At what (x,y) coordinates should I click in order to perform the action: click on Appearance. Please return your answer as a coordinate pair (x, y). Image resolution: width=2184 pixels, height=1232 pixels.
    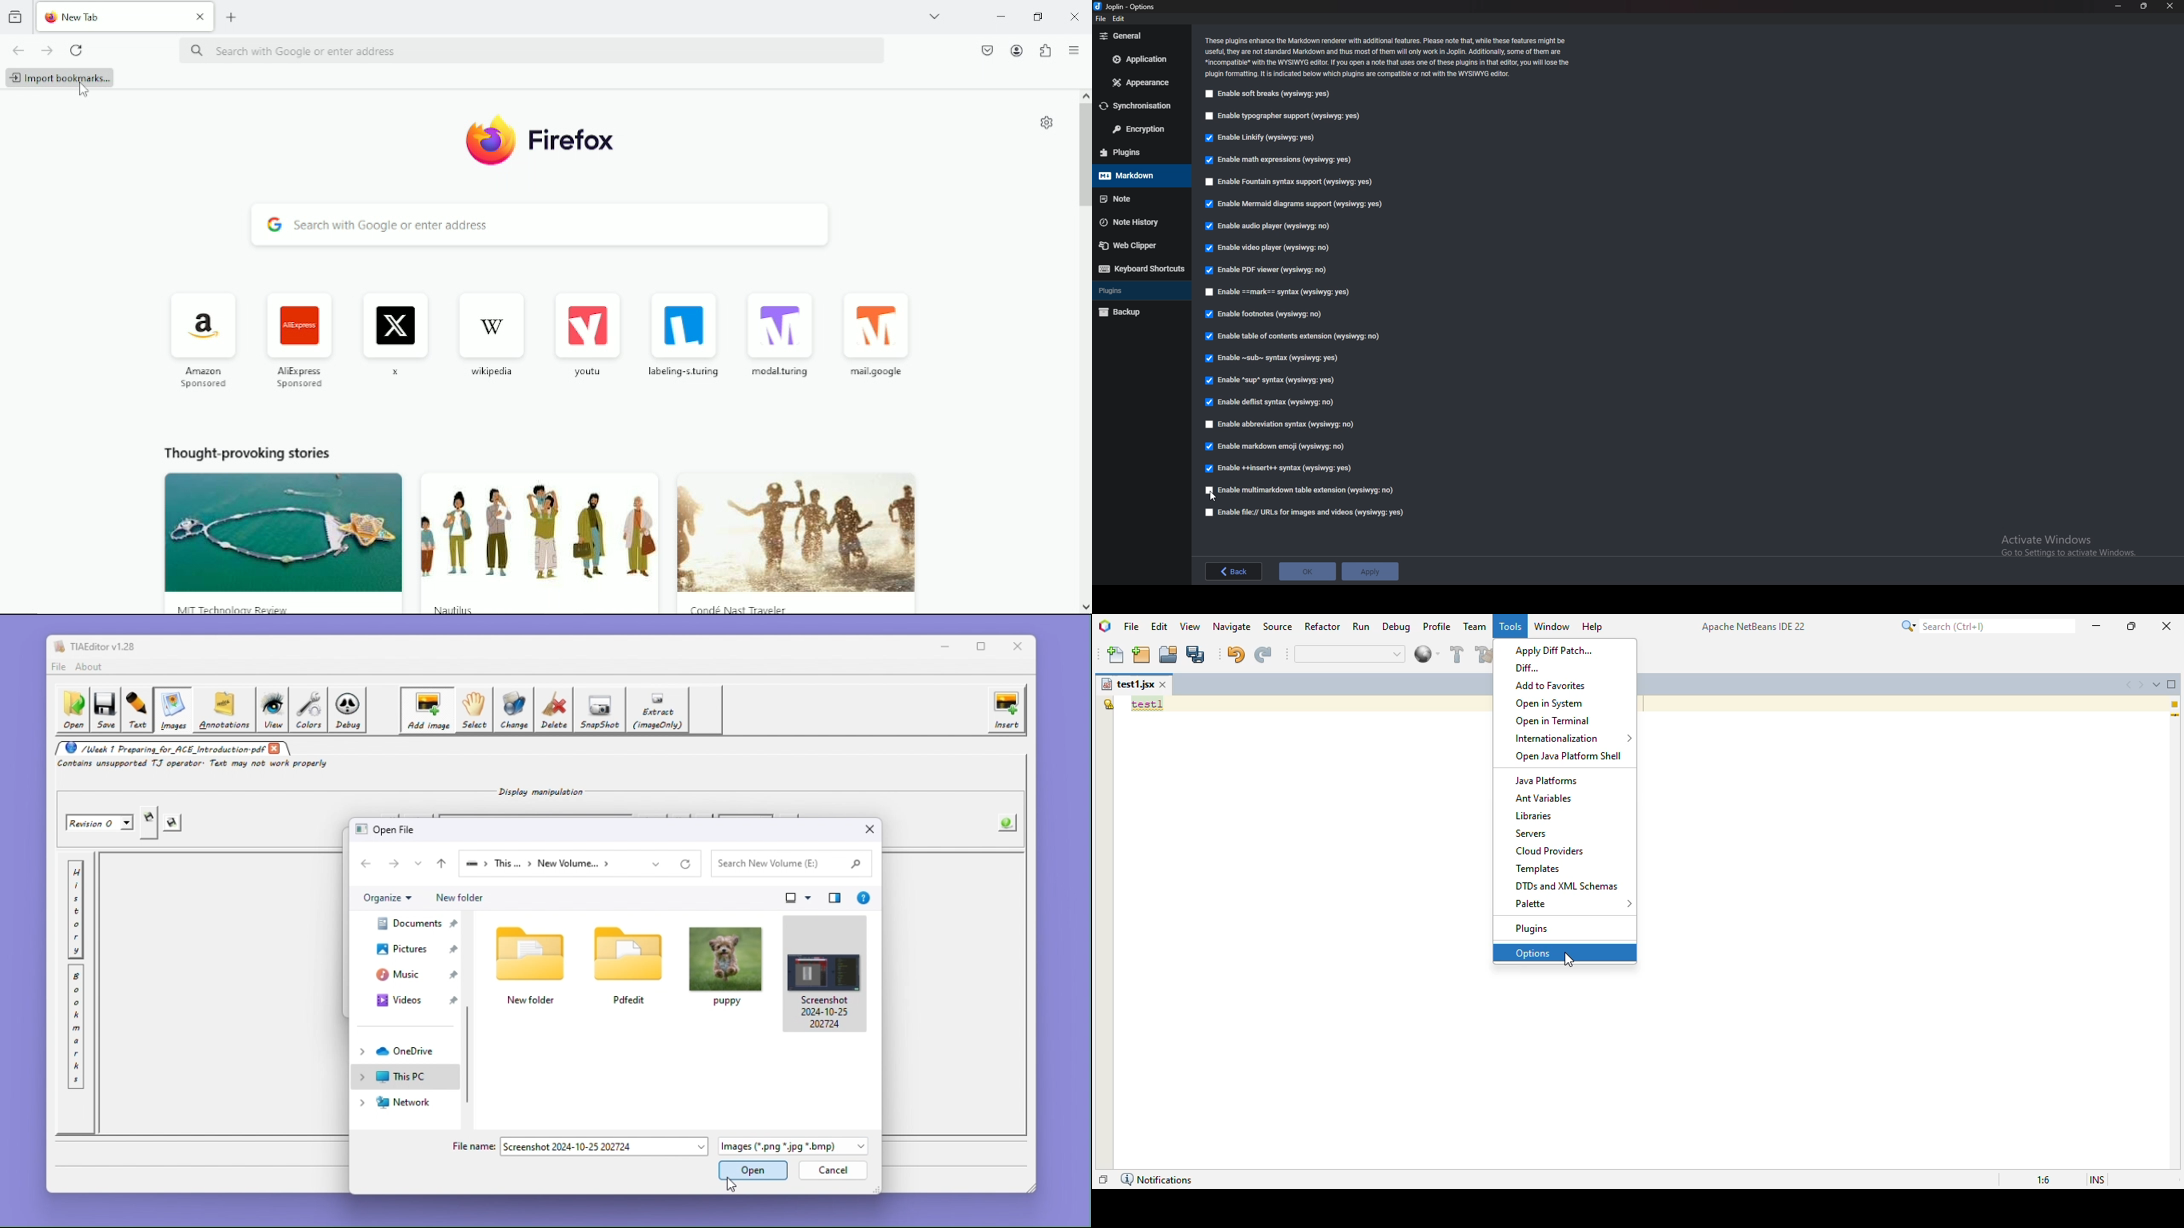
    Looking at the image, I should click on (1141, 82).